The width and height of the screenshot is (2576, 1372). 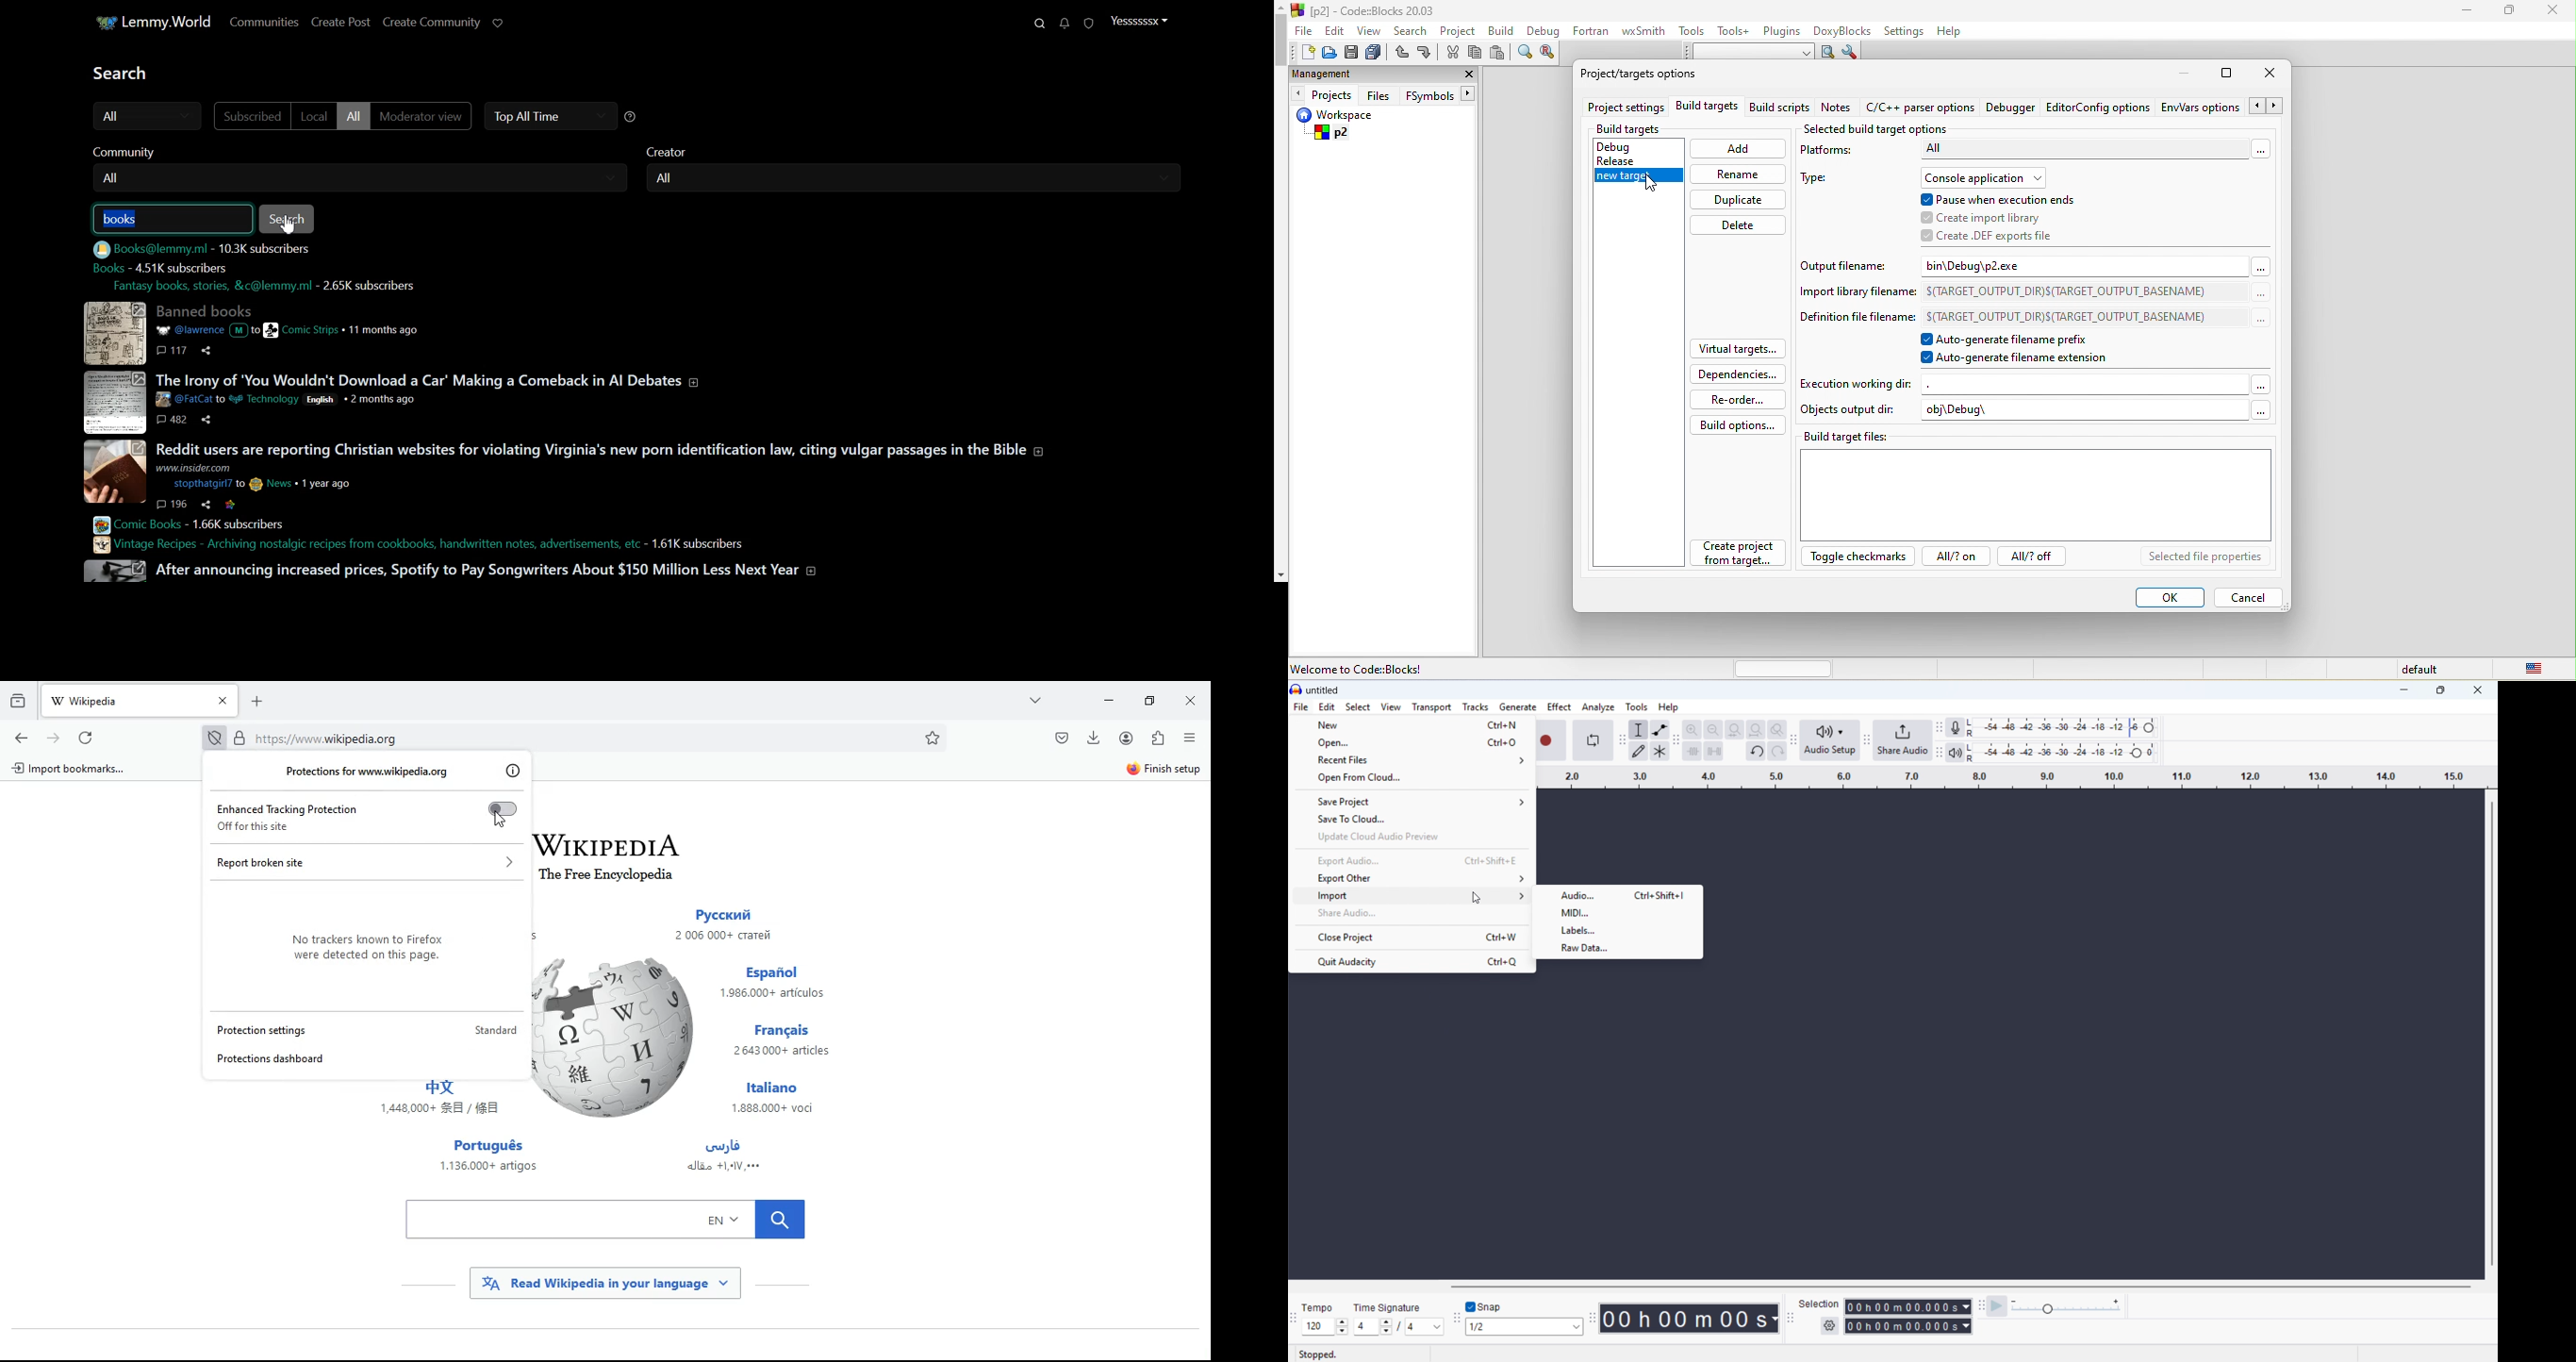 I want to click on finish setup, so click(x=1167, y=768).